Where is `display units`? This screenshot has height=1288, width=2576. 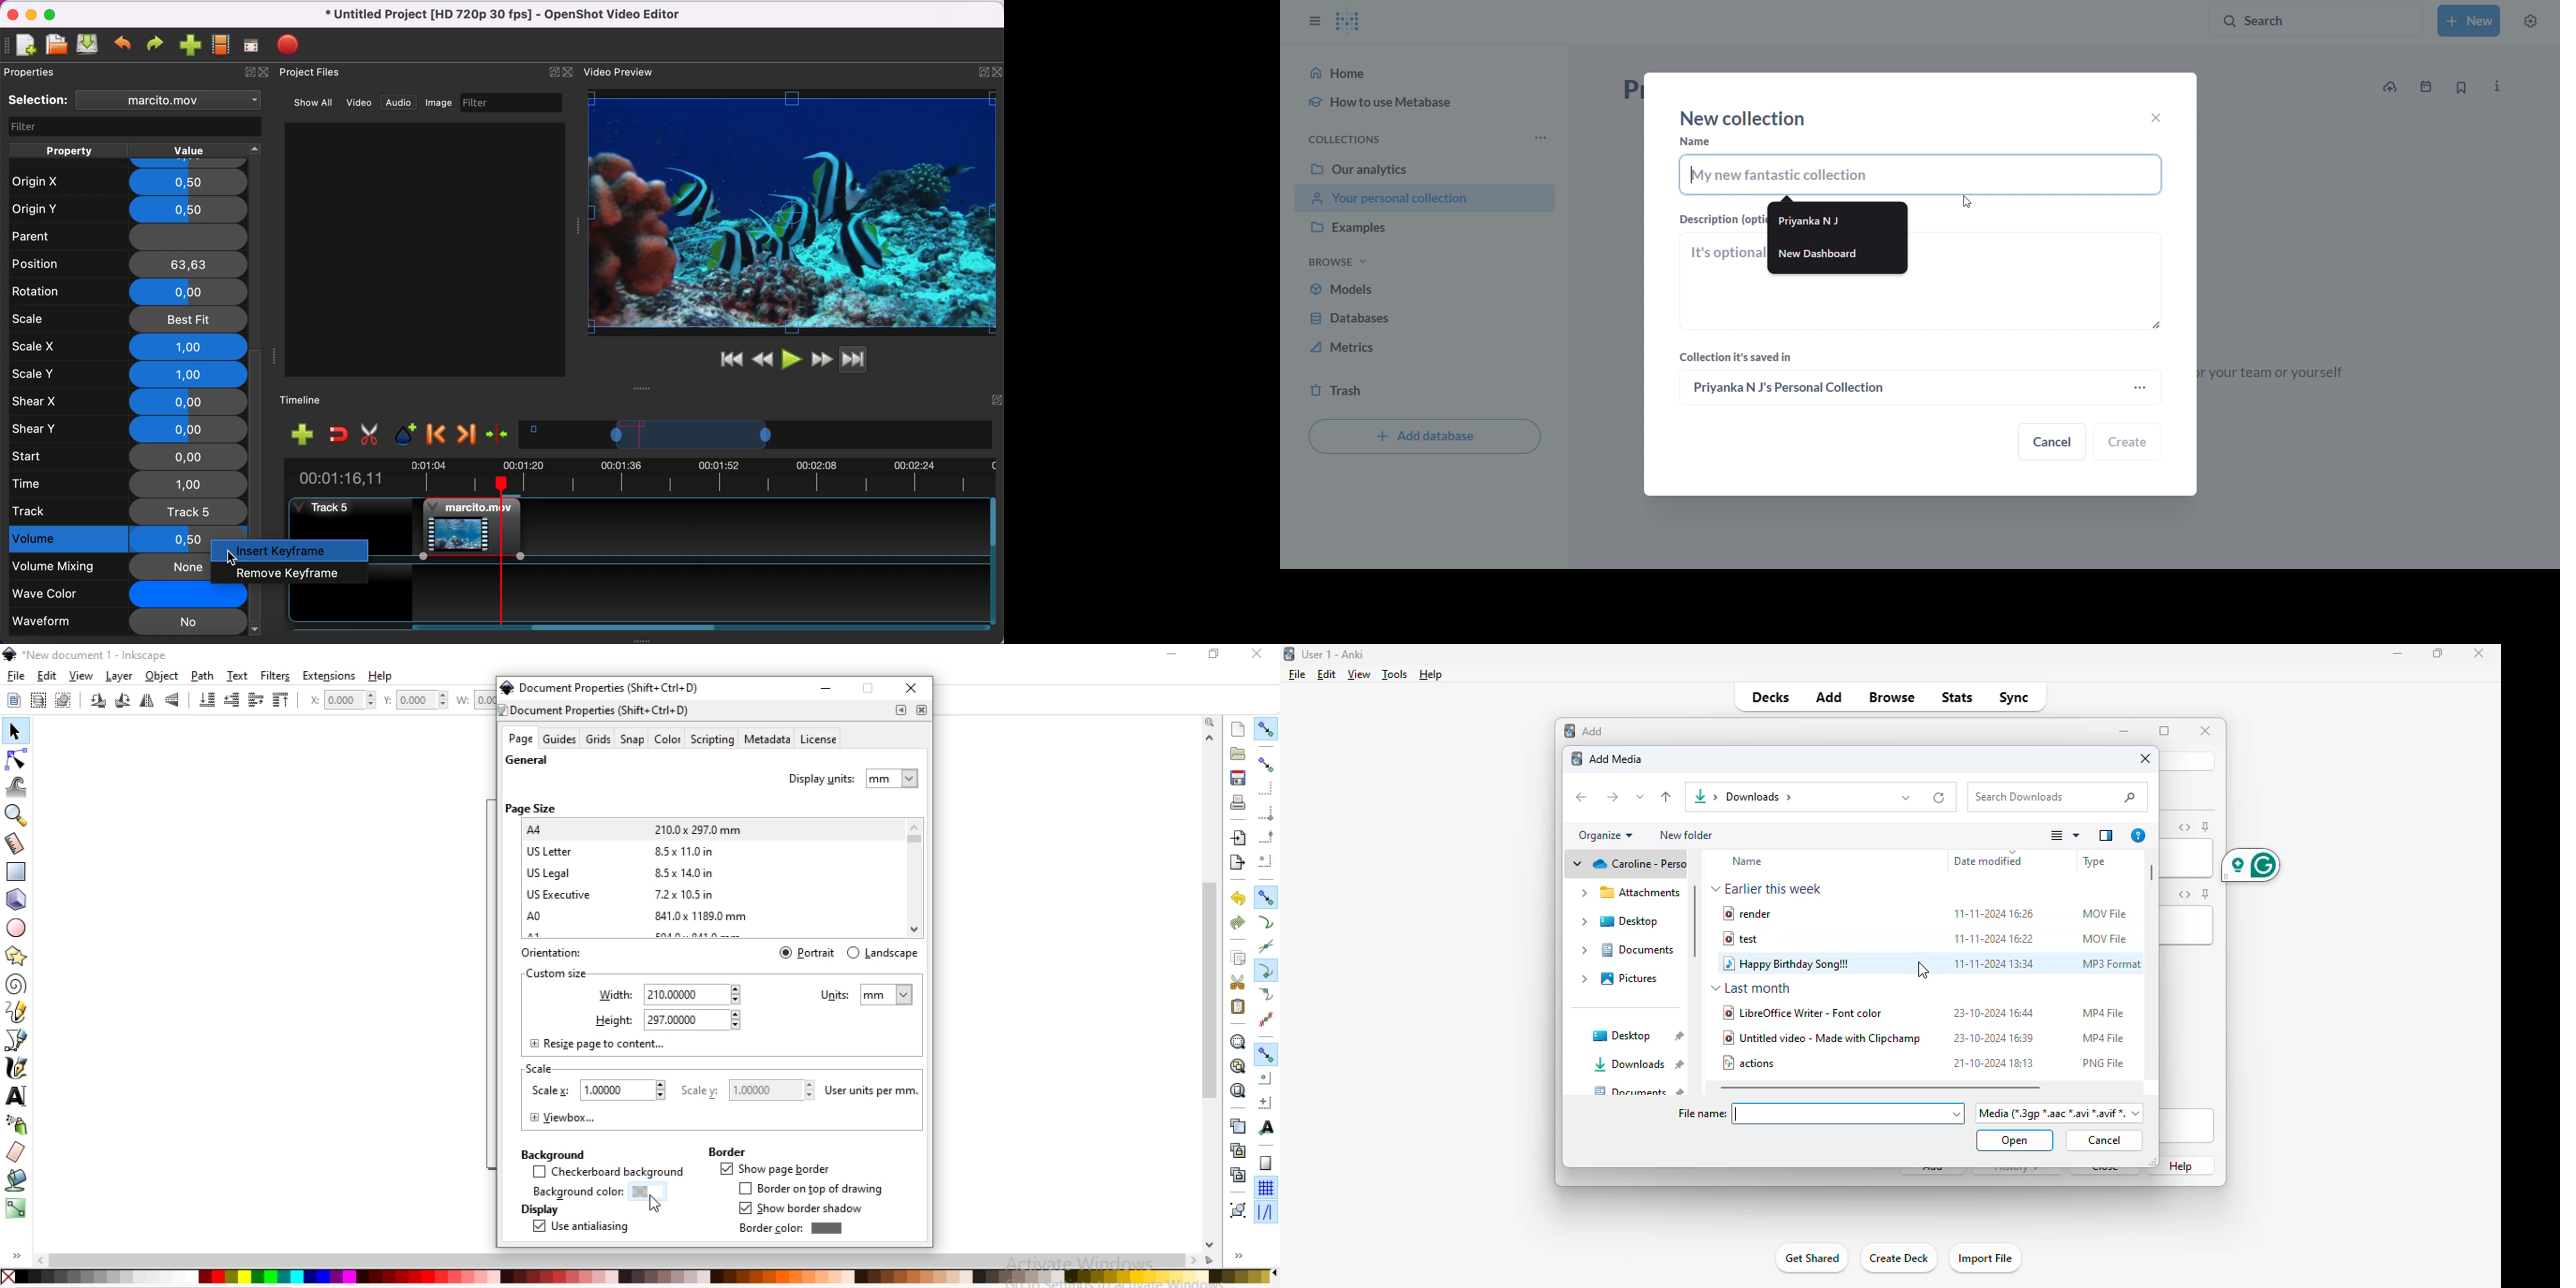
display units is located at coordinates (855, 776).